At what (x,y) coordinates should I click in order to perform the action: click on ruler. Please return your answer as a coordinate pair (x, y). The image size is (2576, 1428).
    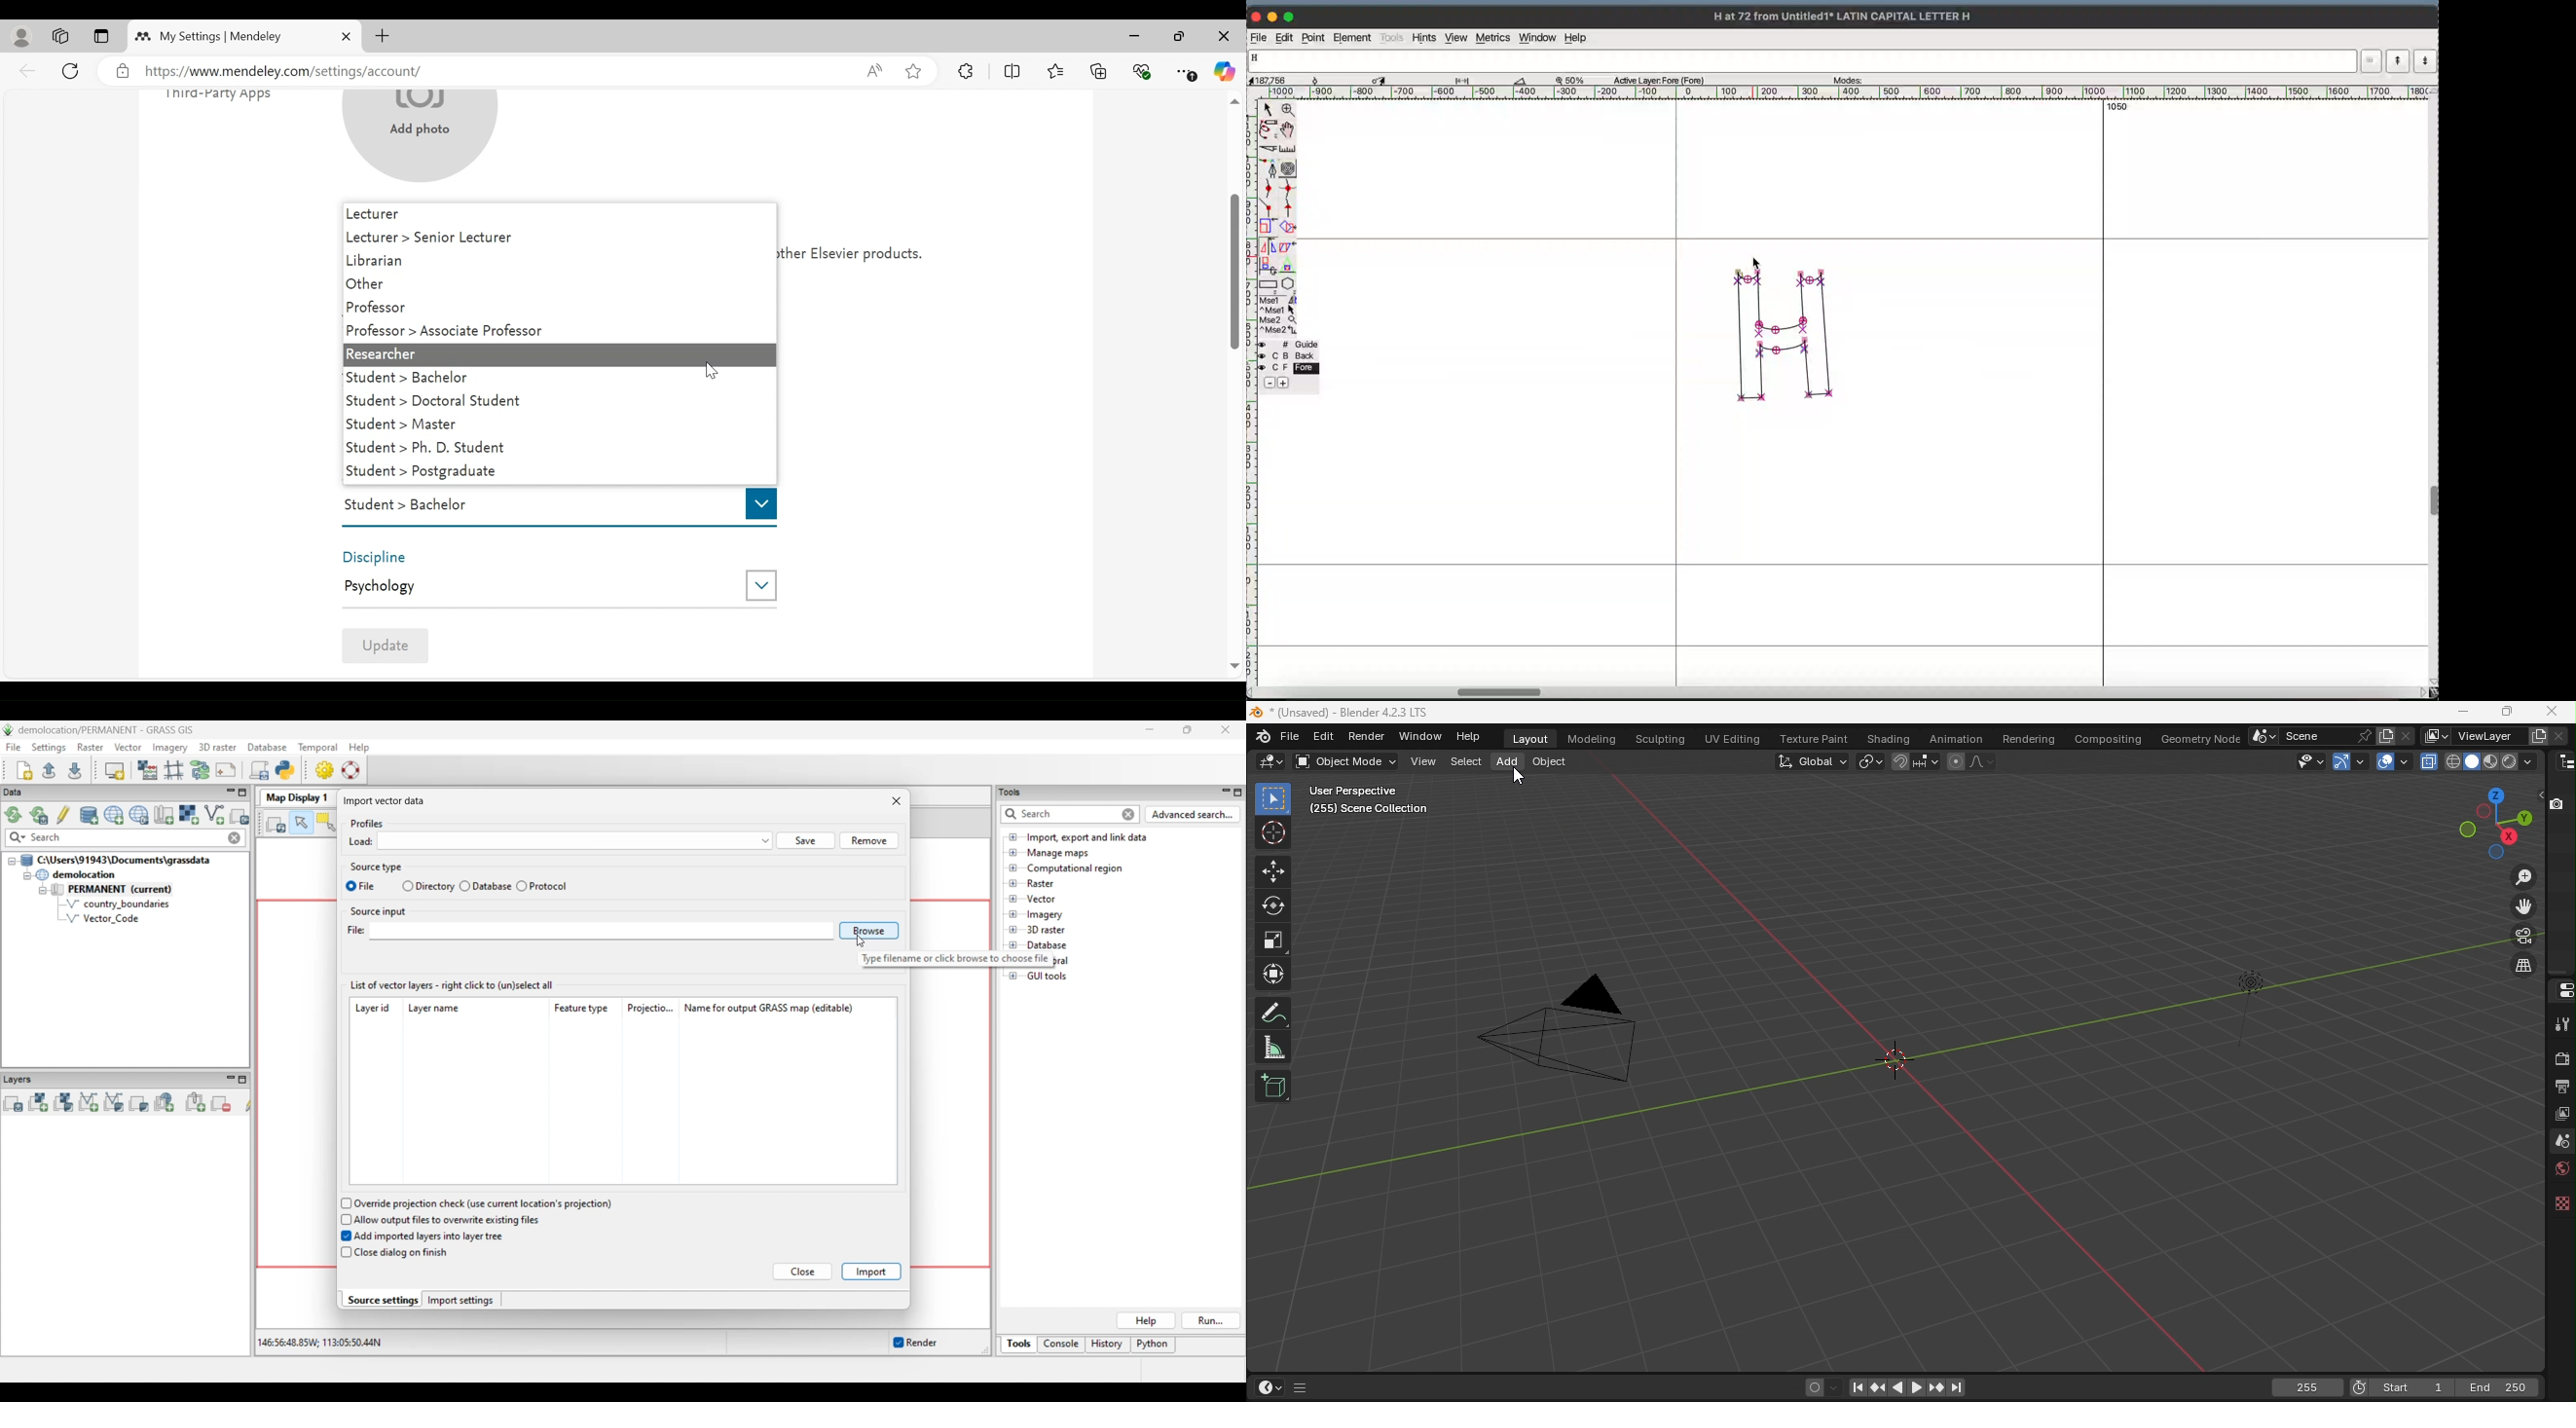
    Looking at the image, I should click on (1255, 541).